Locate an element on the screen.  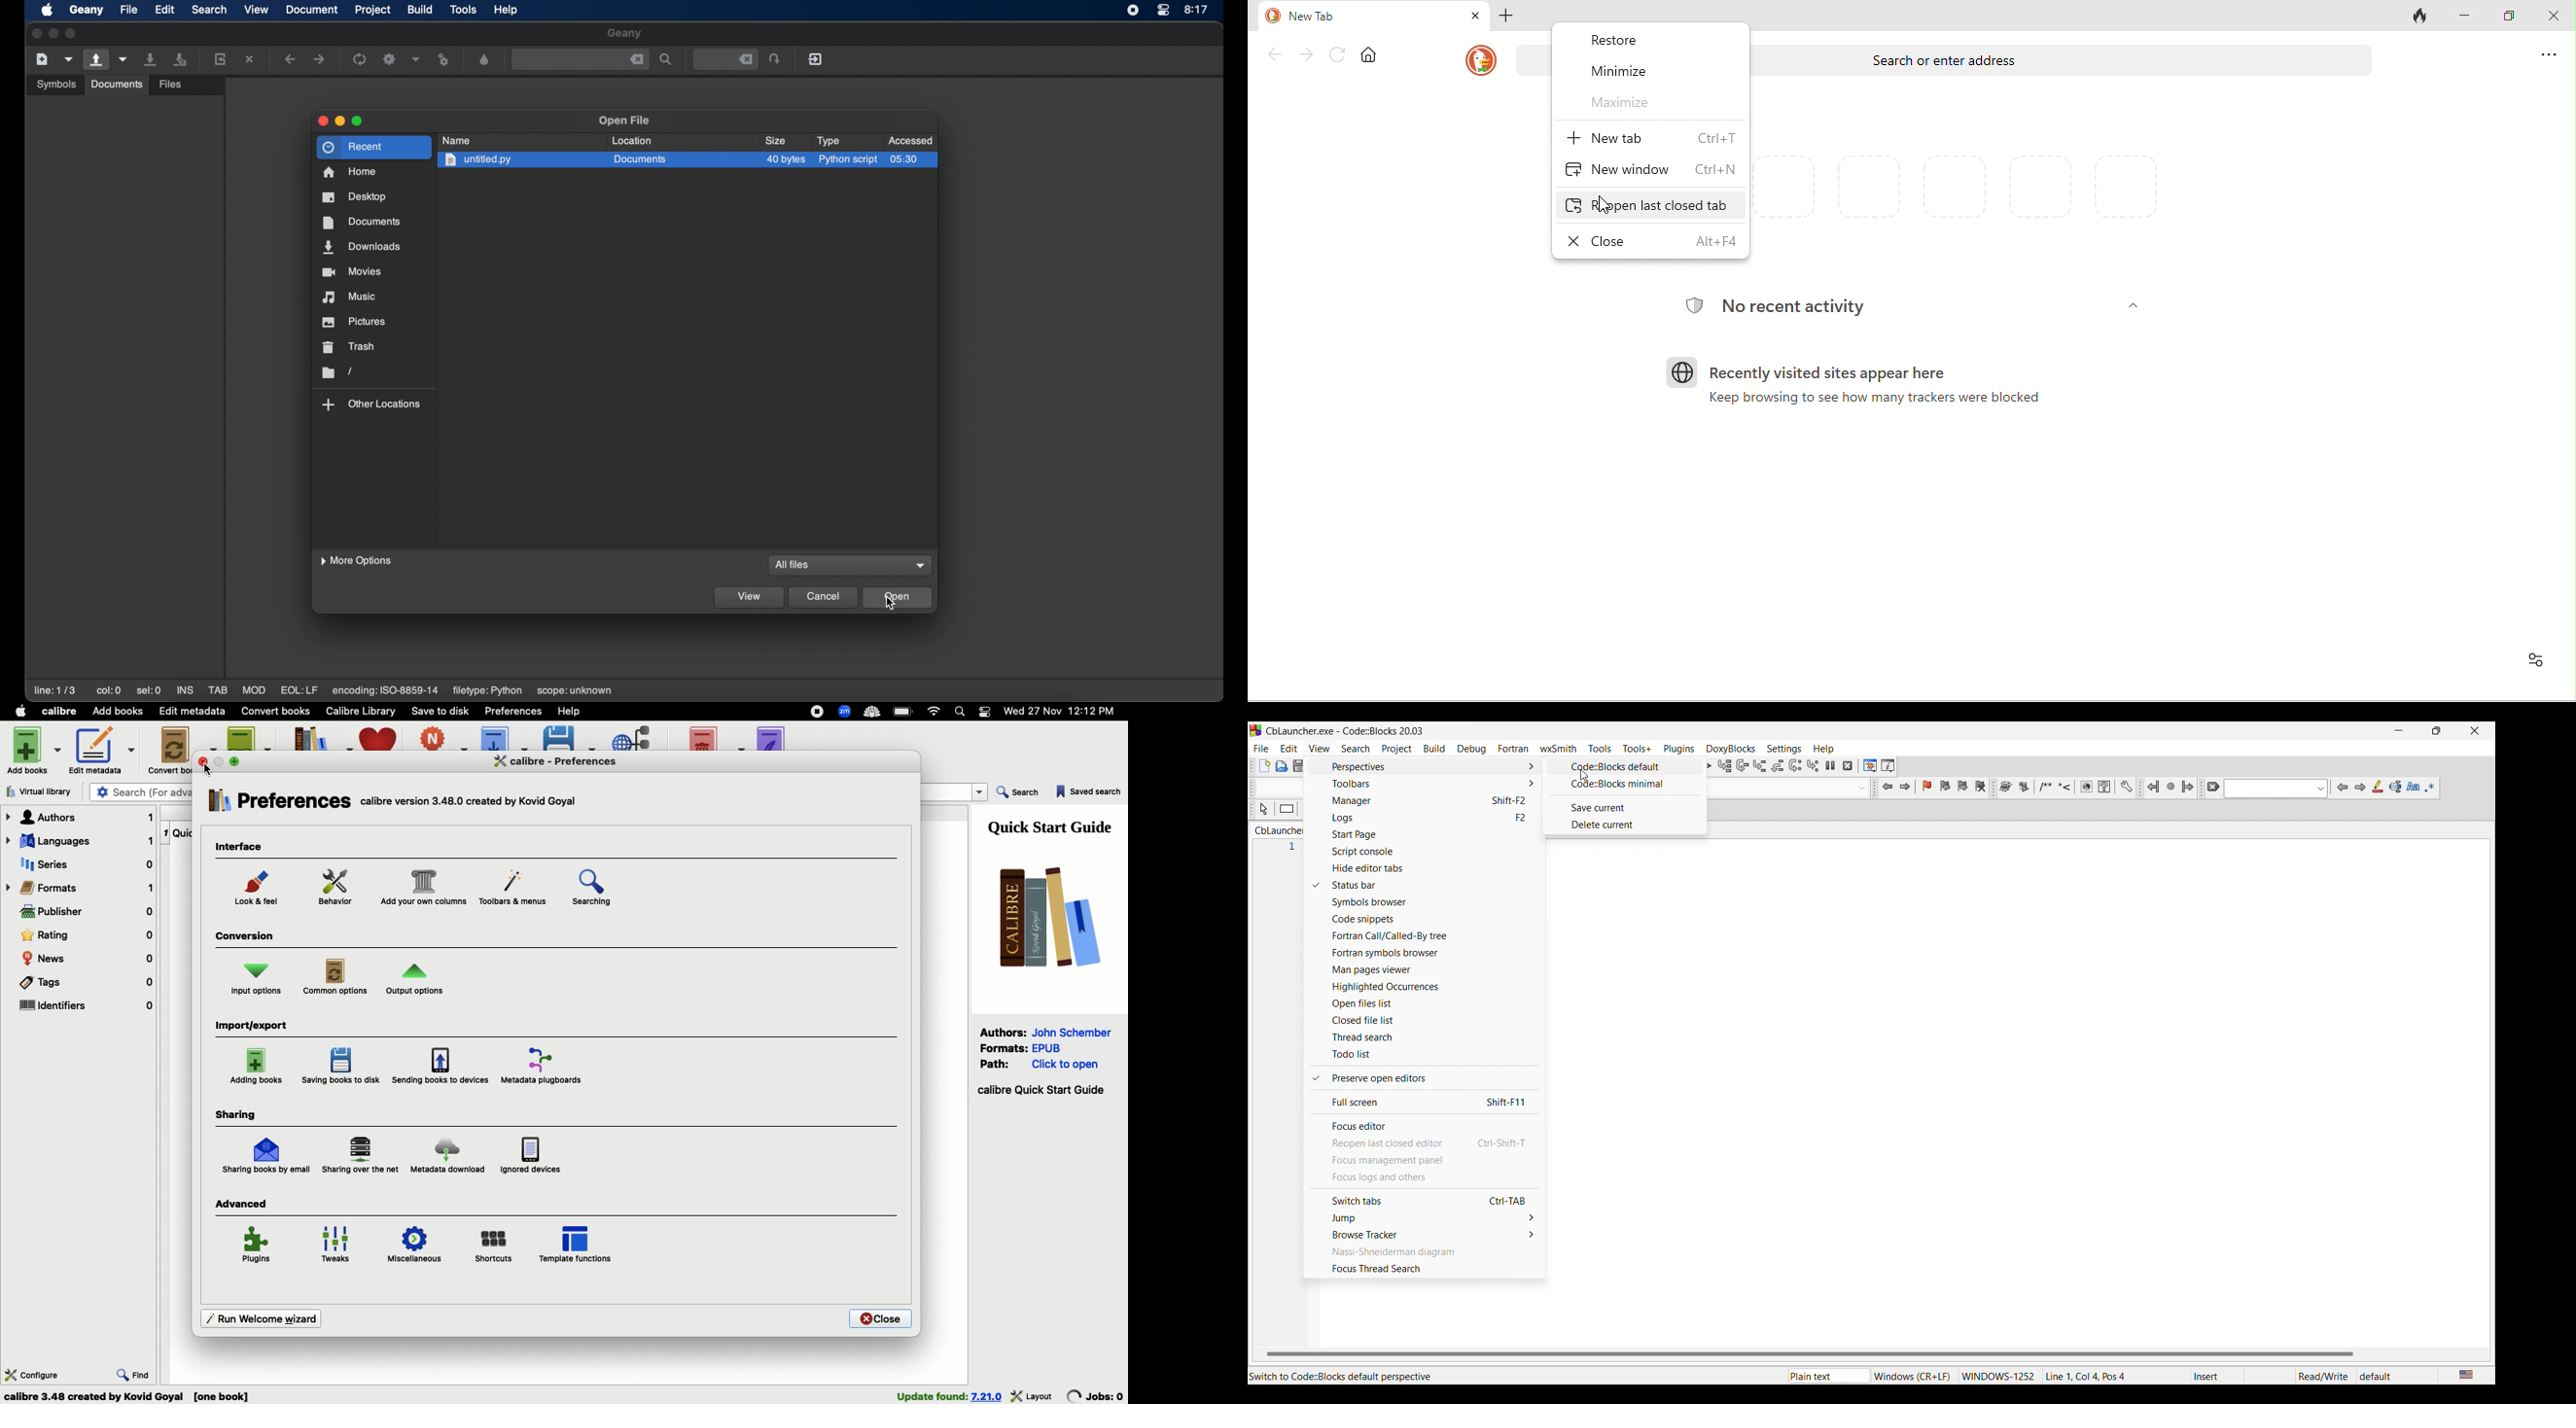
Description of current selection is located at coordinates (1345, 1377).